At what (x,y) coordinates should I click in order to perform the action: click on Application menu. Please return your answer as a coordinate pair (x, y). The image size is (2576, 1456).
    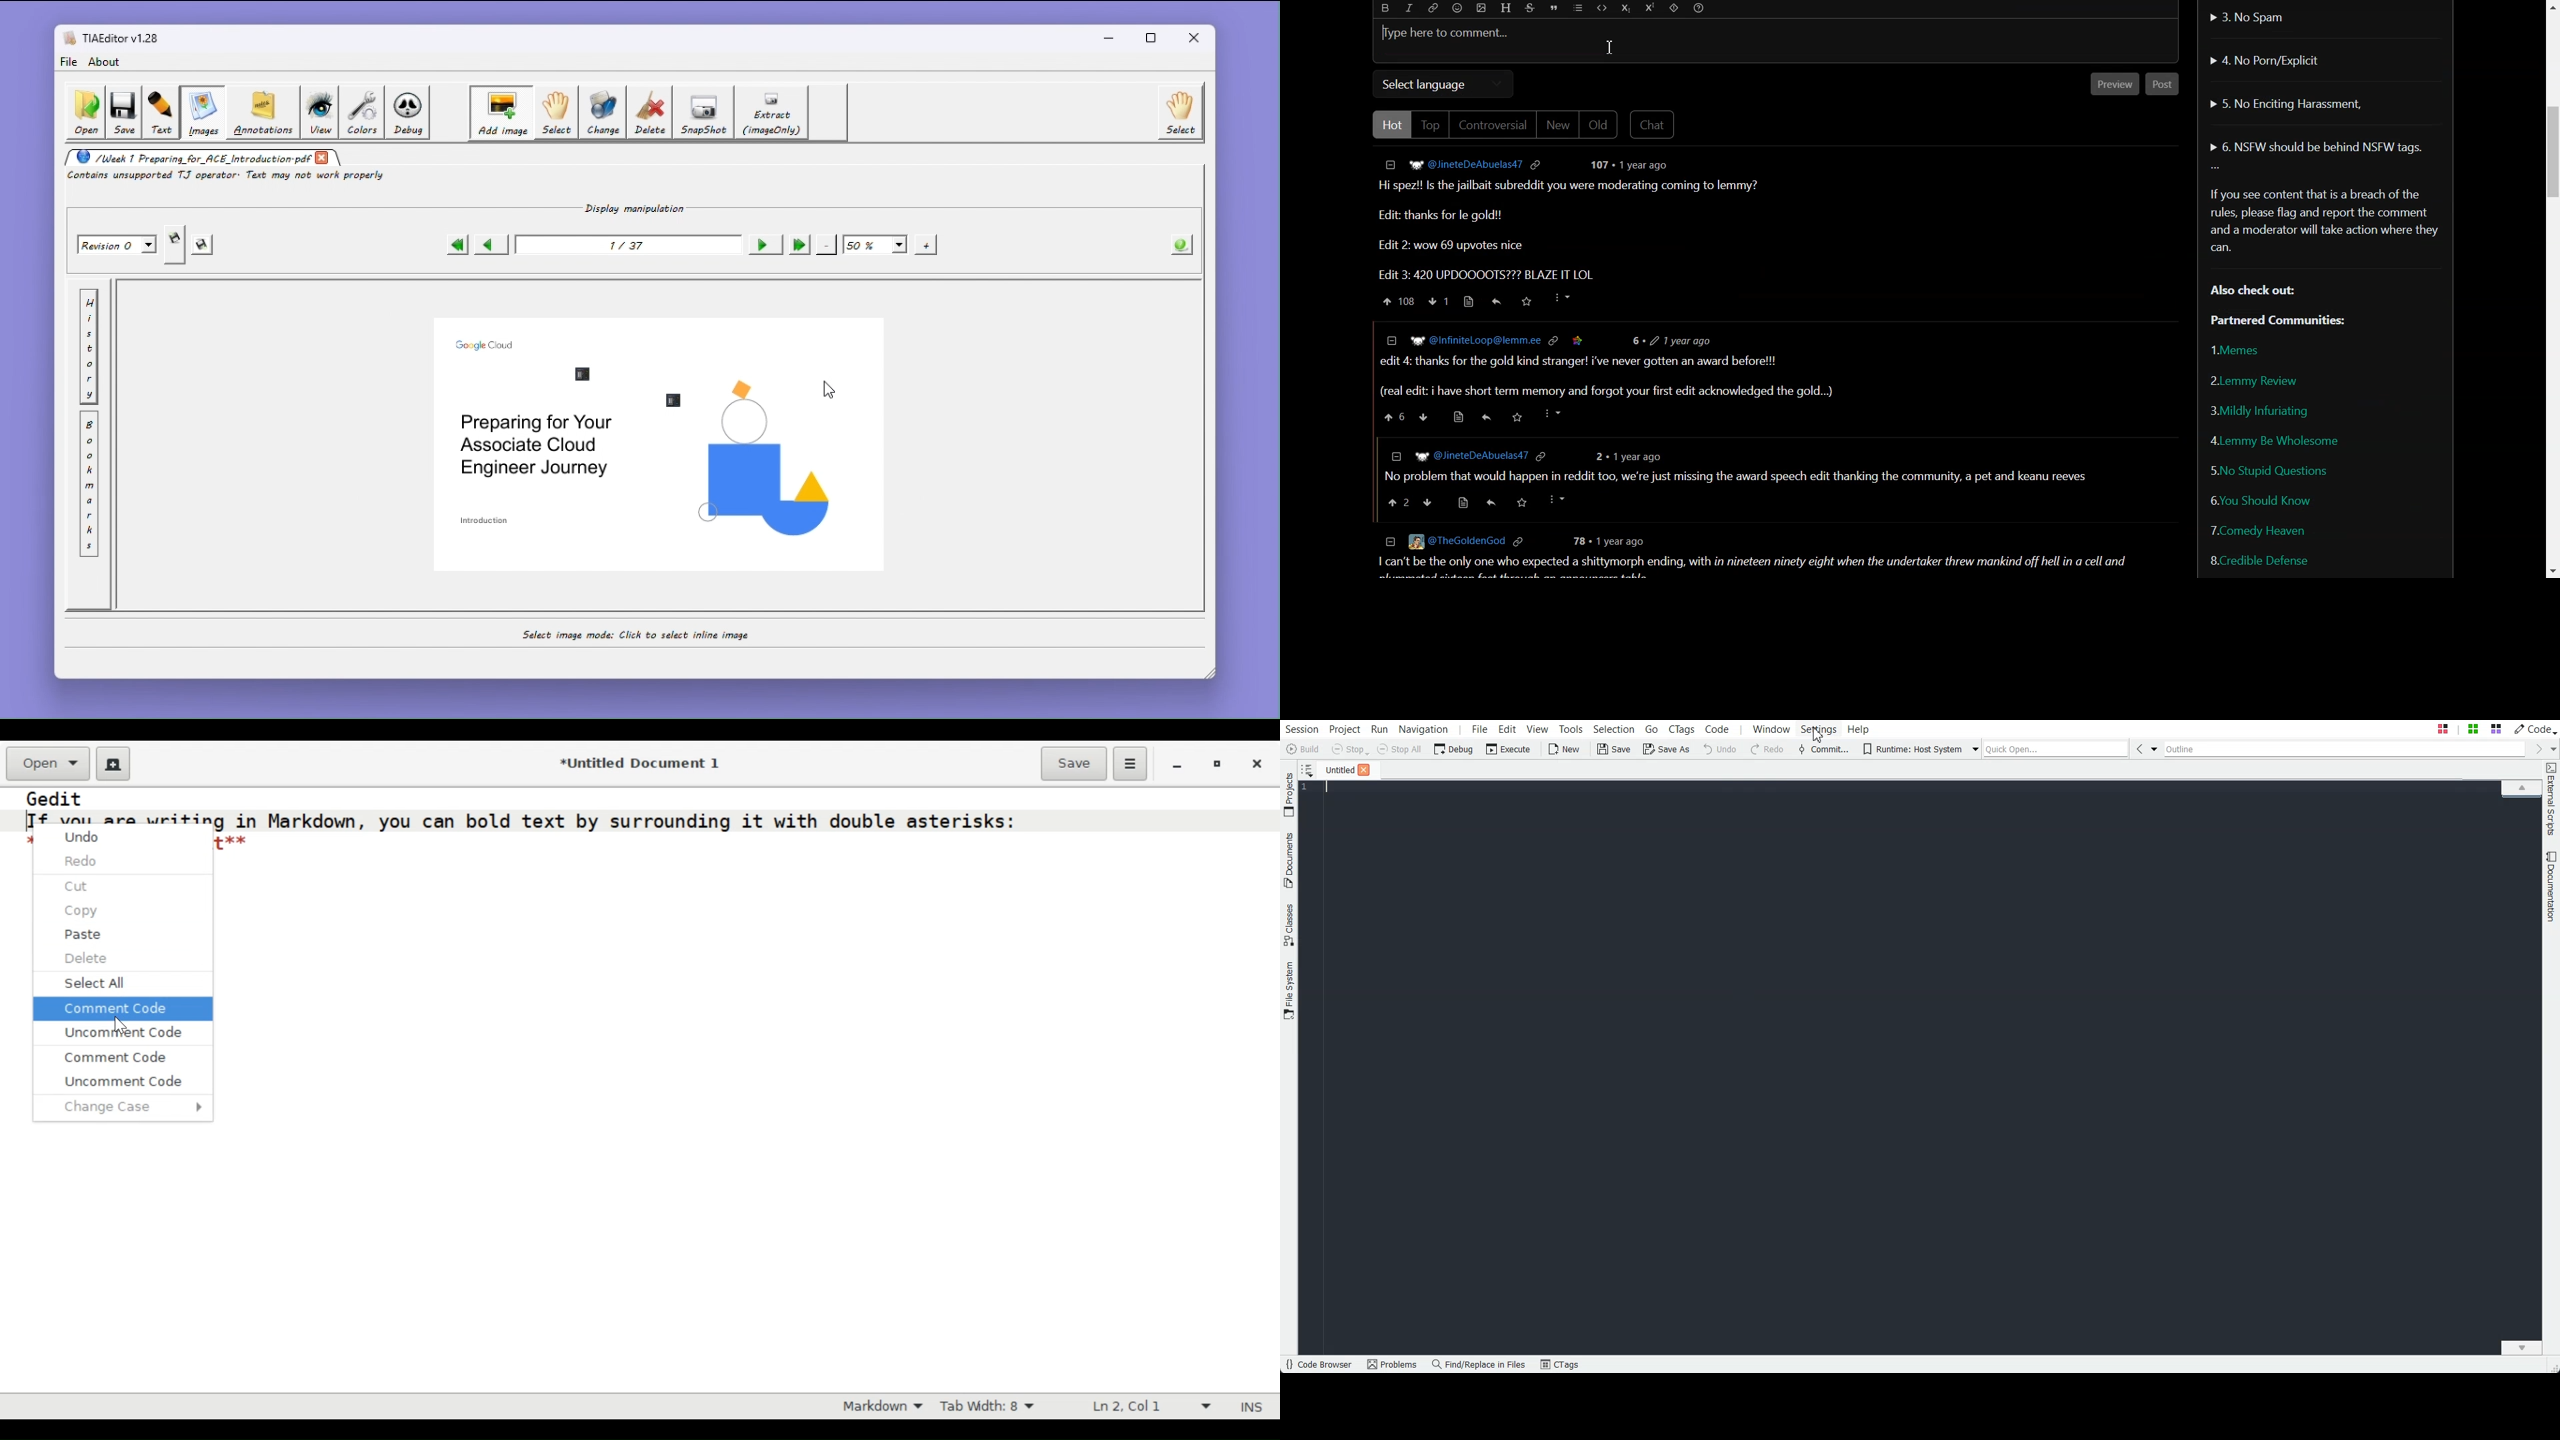
    Looking at the image, I should click on (1129, 763).